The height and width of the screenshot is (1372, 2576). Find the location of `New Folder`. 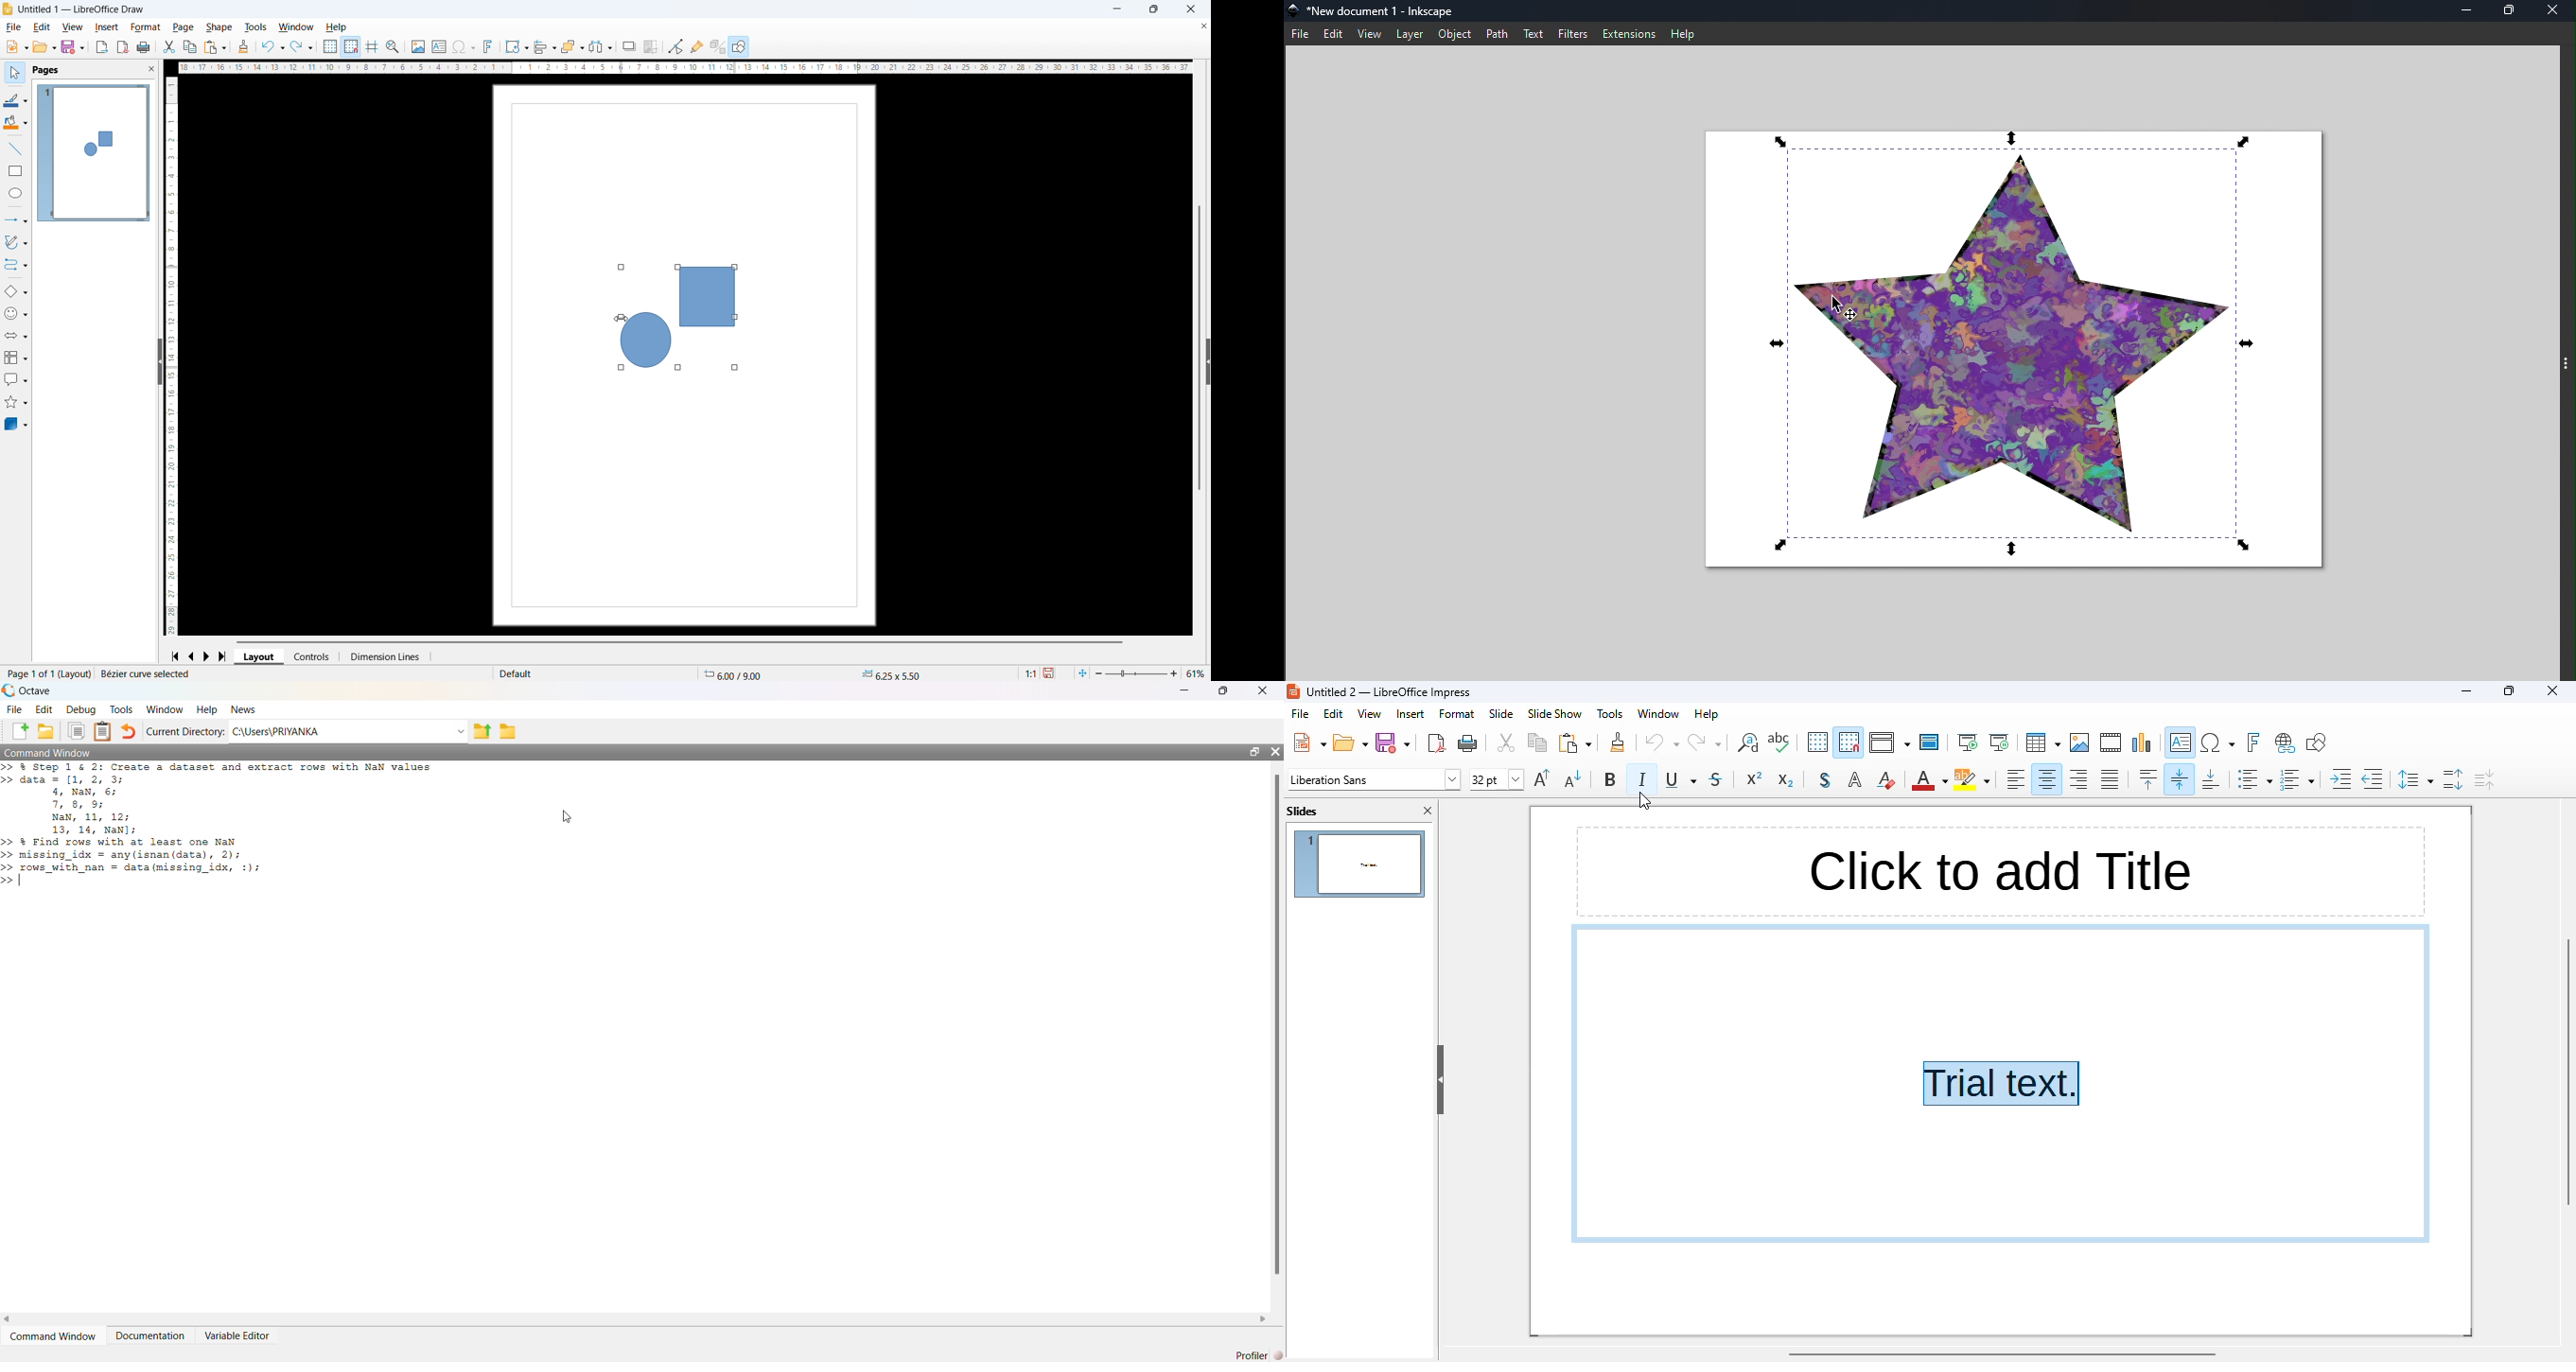

New Folder is located at coordinates (46, 731).